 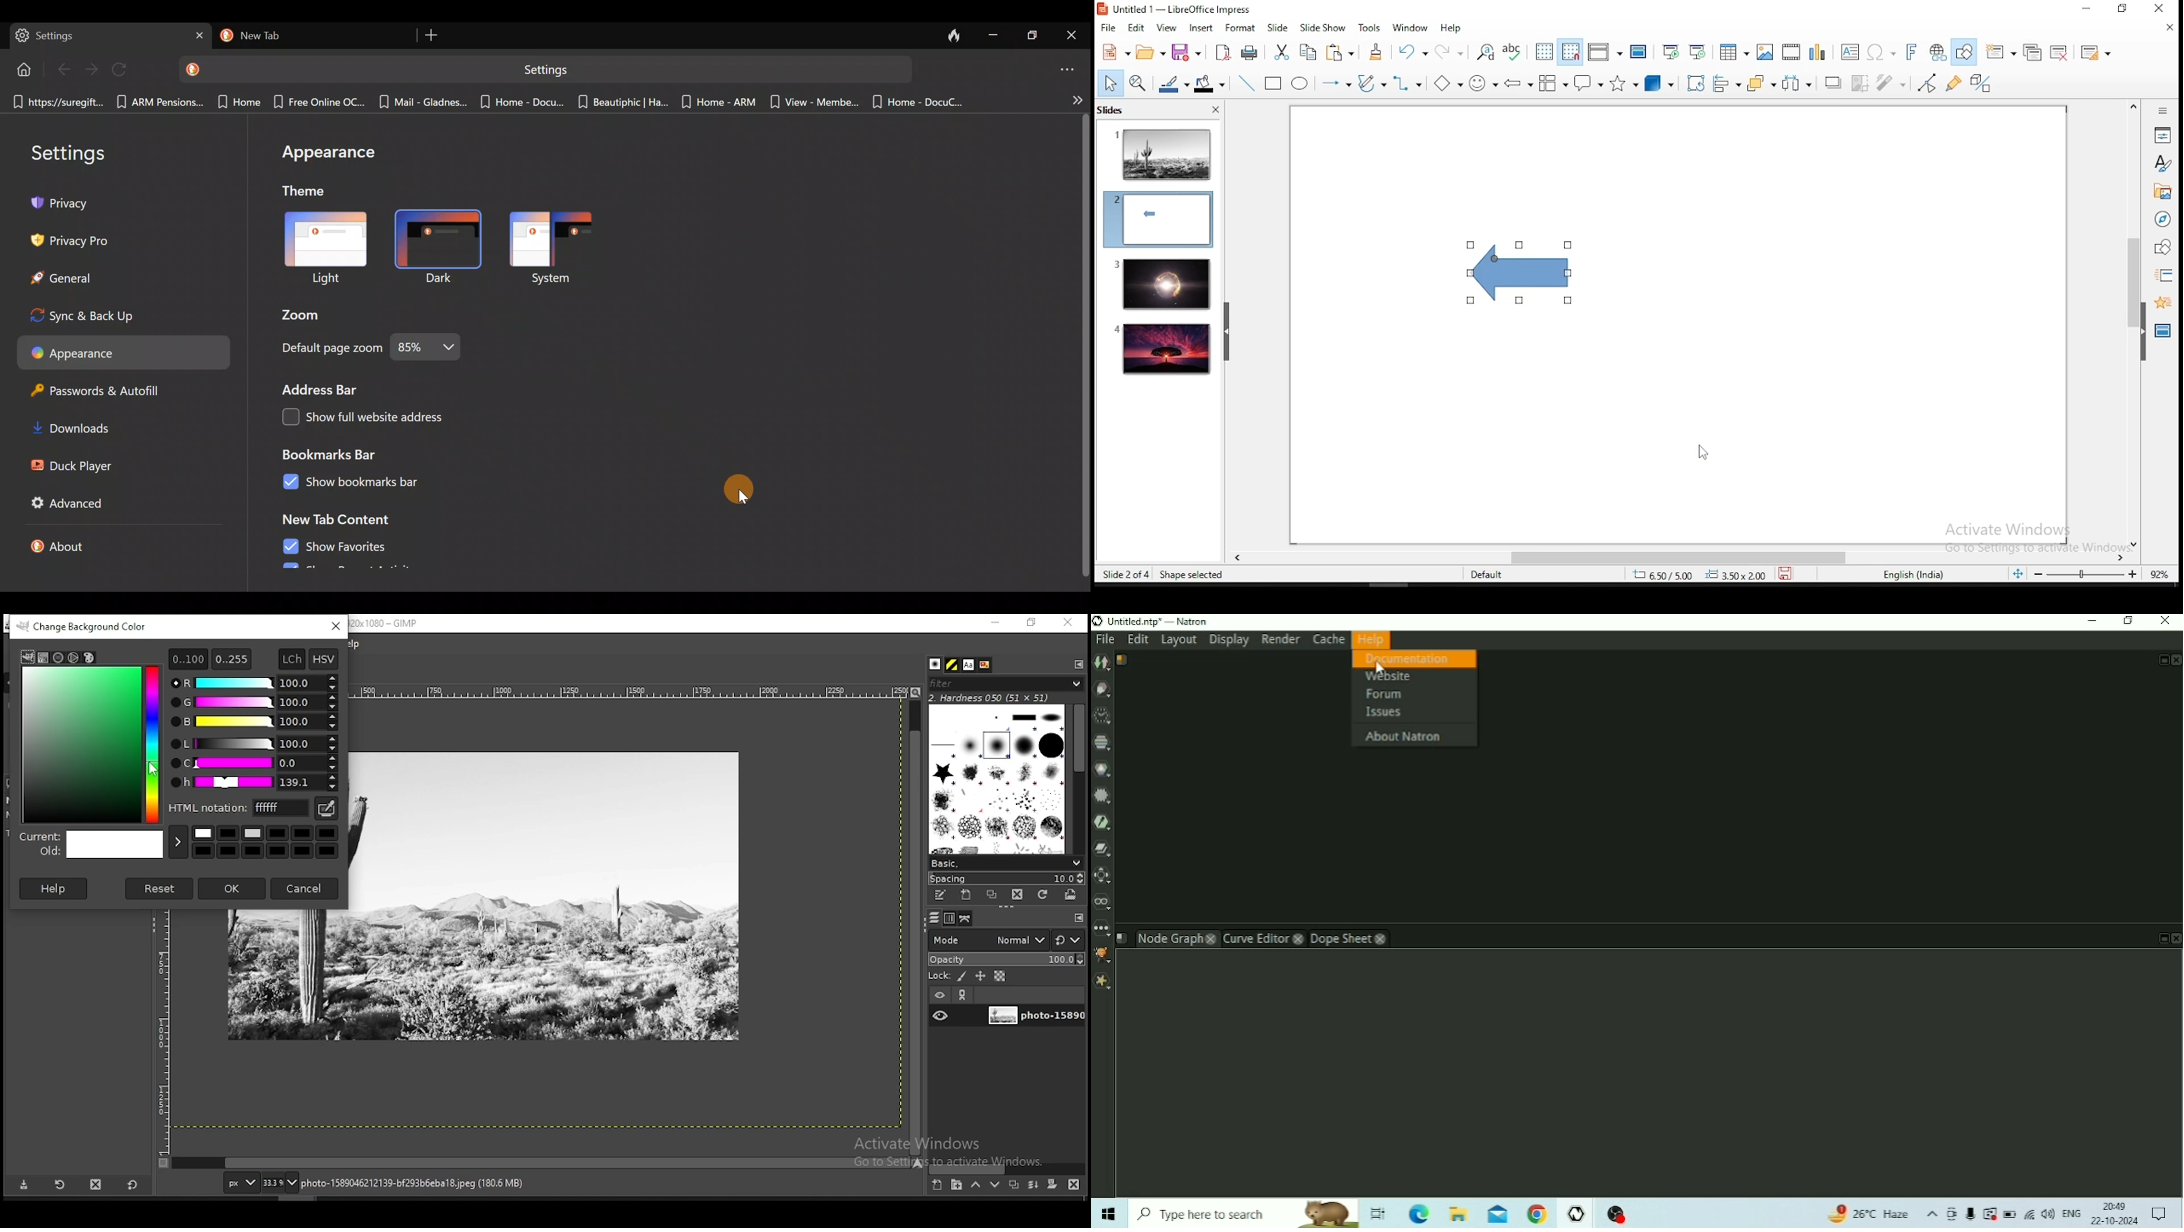 I want to click on Theme, so click(x=317, y=194).